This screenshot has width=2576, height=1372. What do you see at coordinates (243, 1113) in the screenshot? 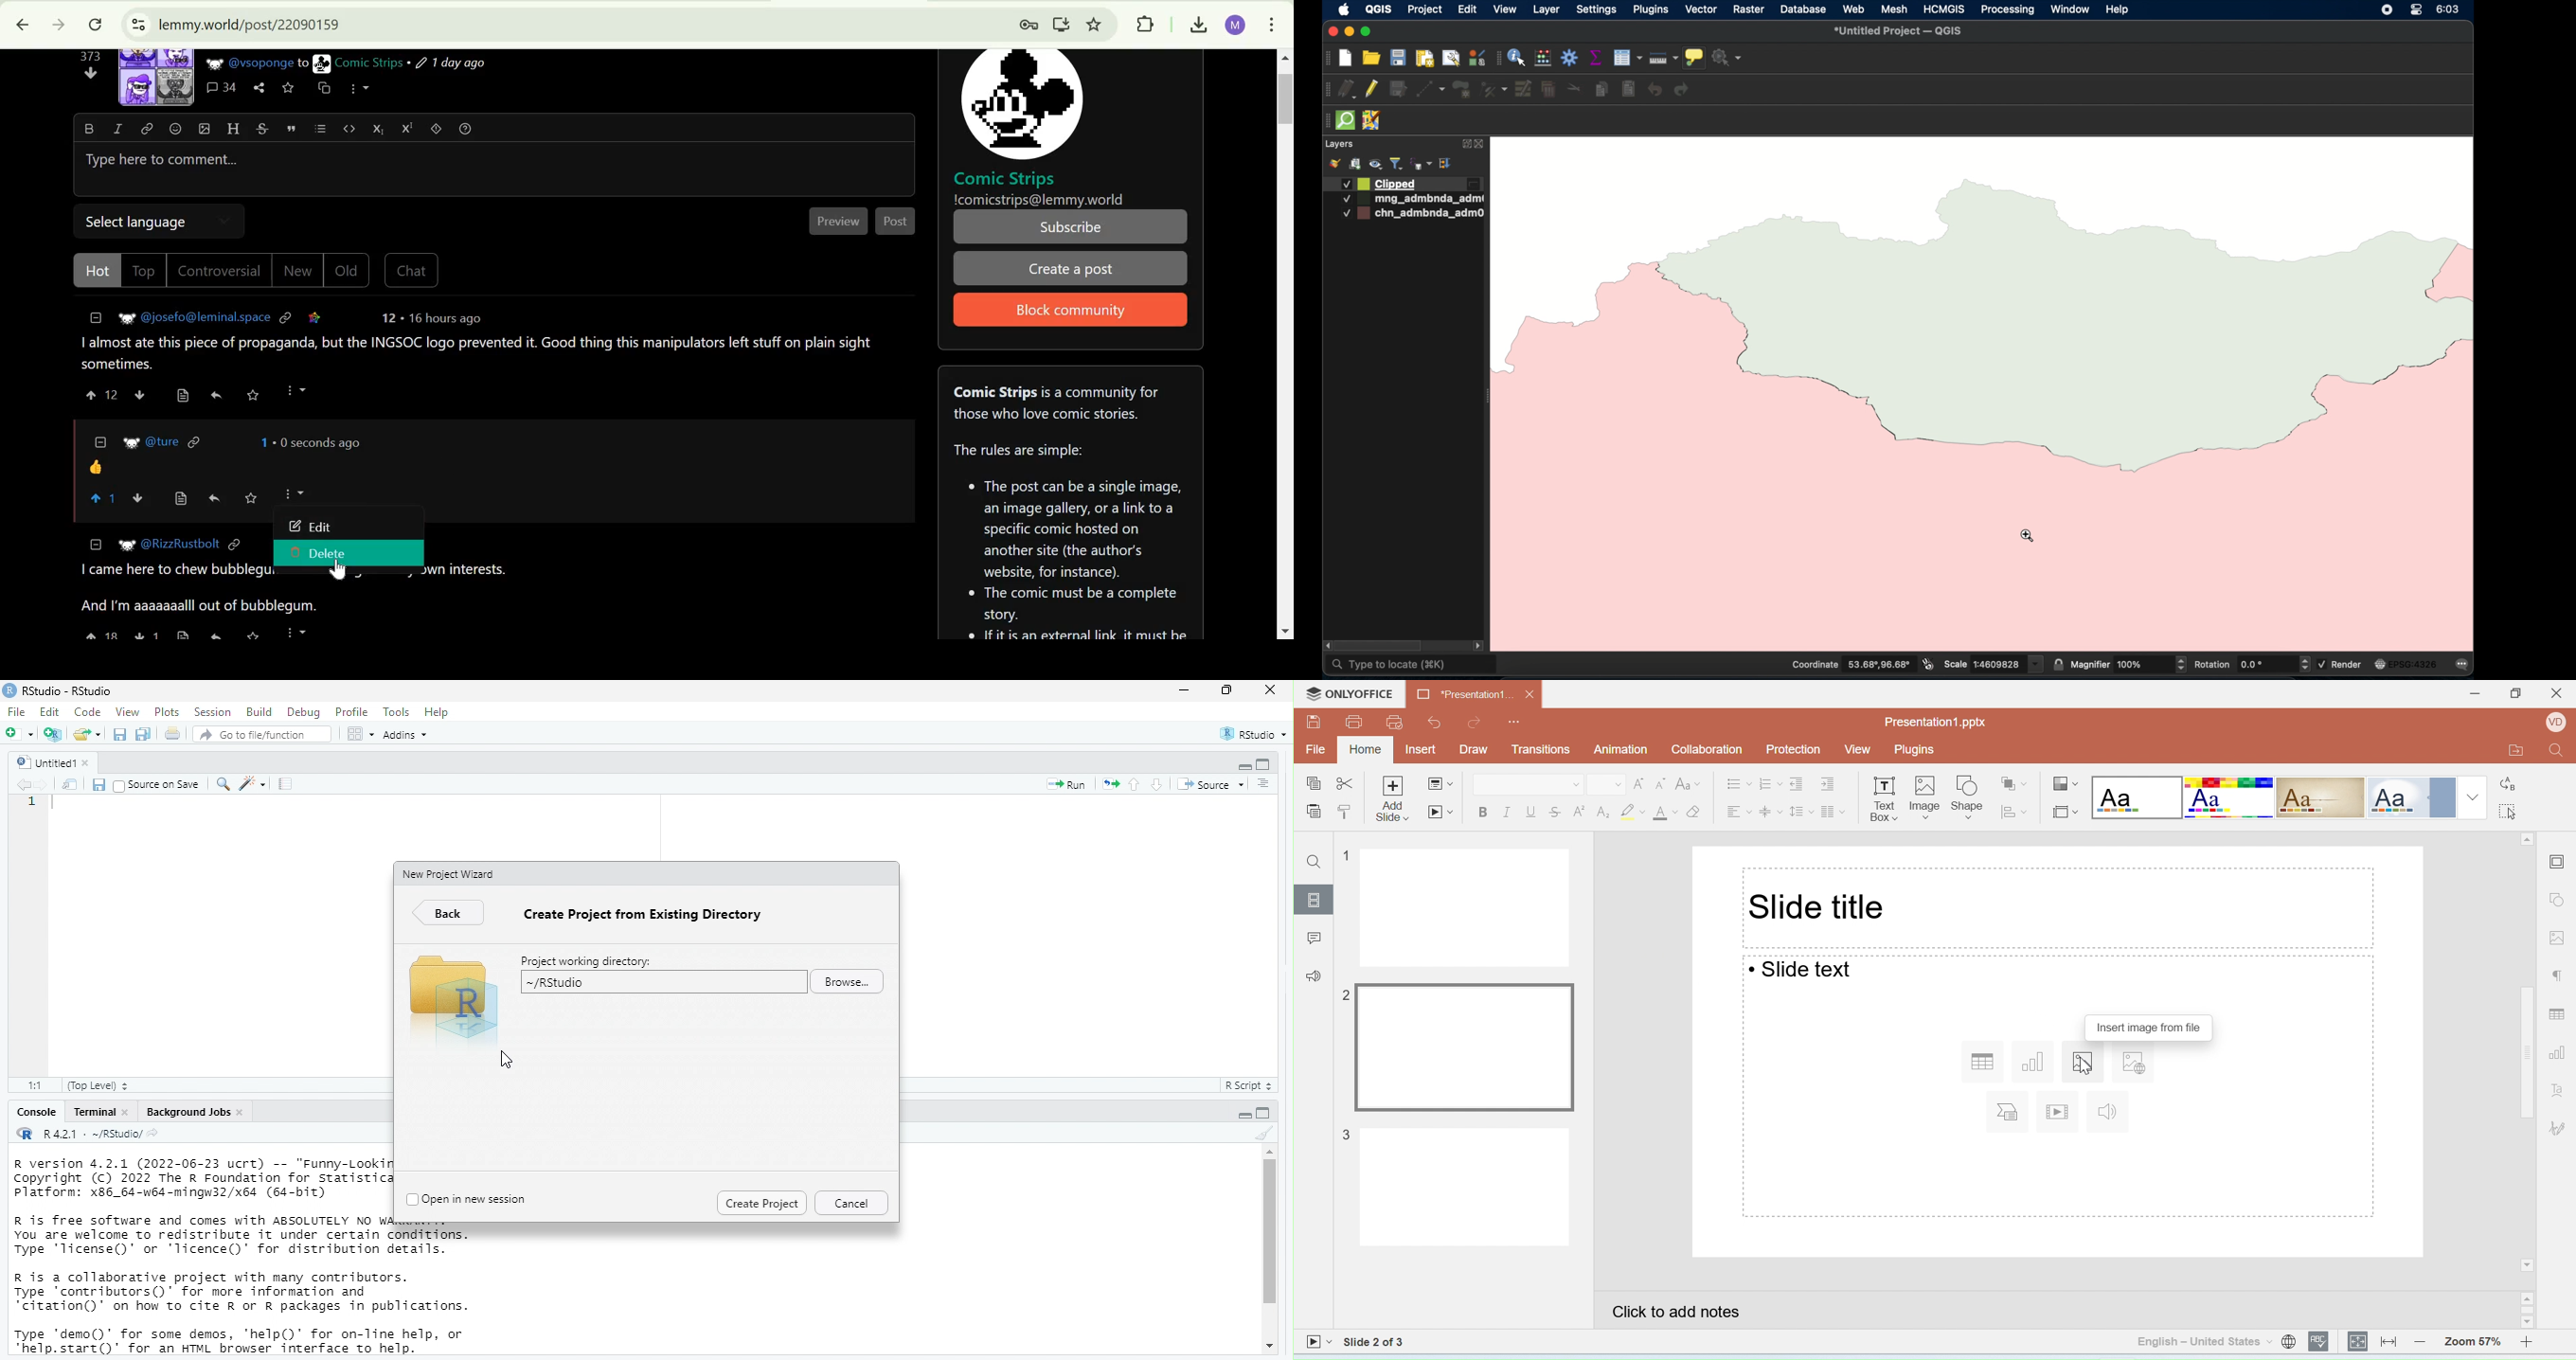
I see `close` at bounding box center [243, 1113].